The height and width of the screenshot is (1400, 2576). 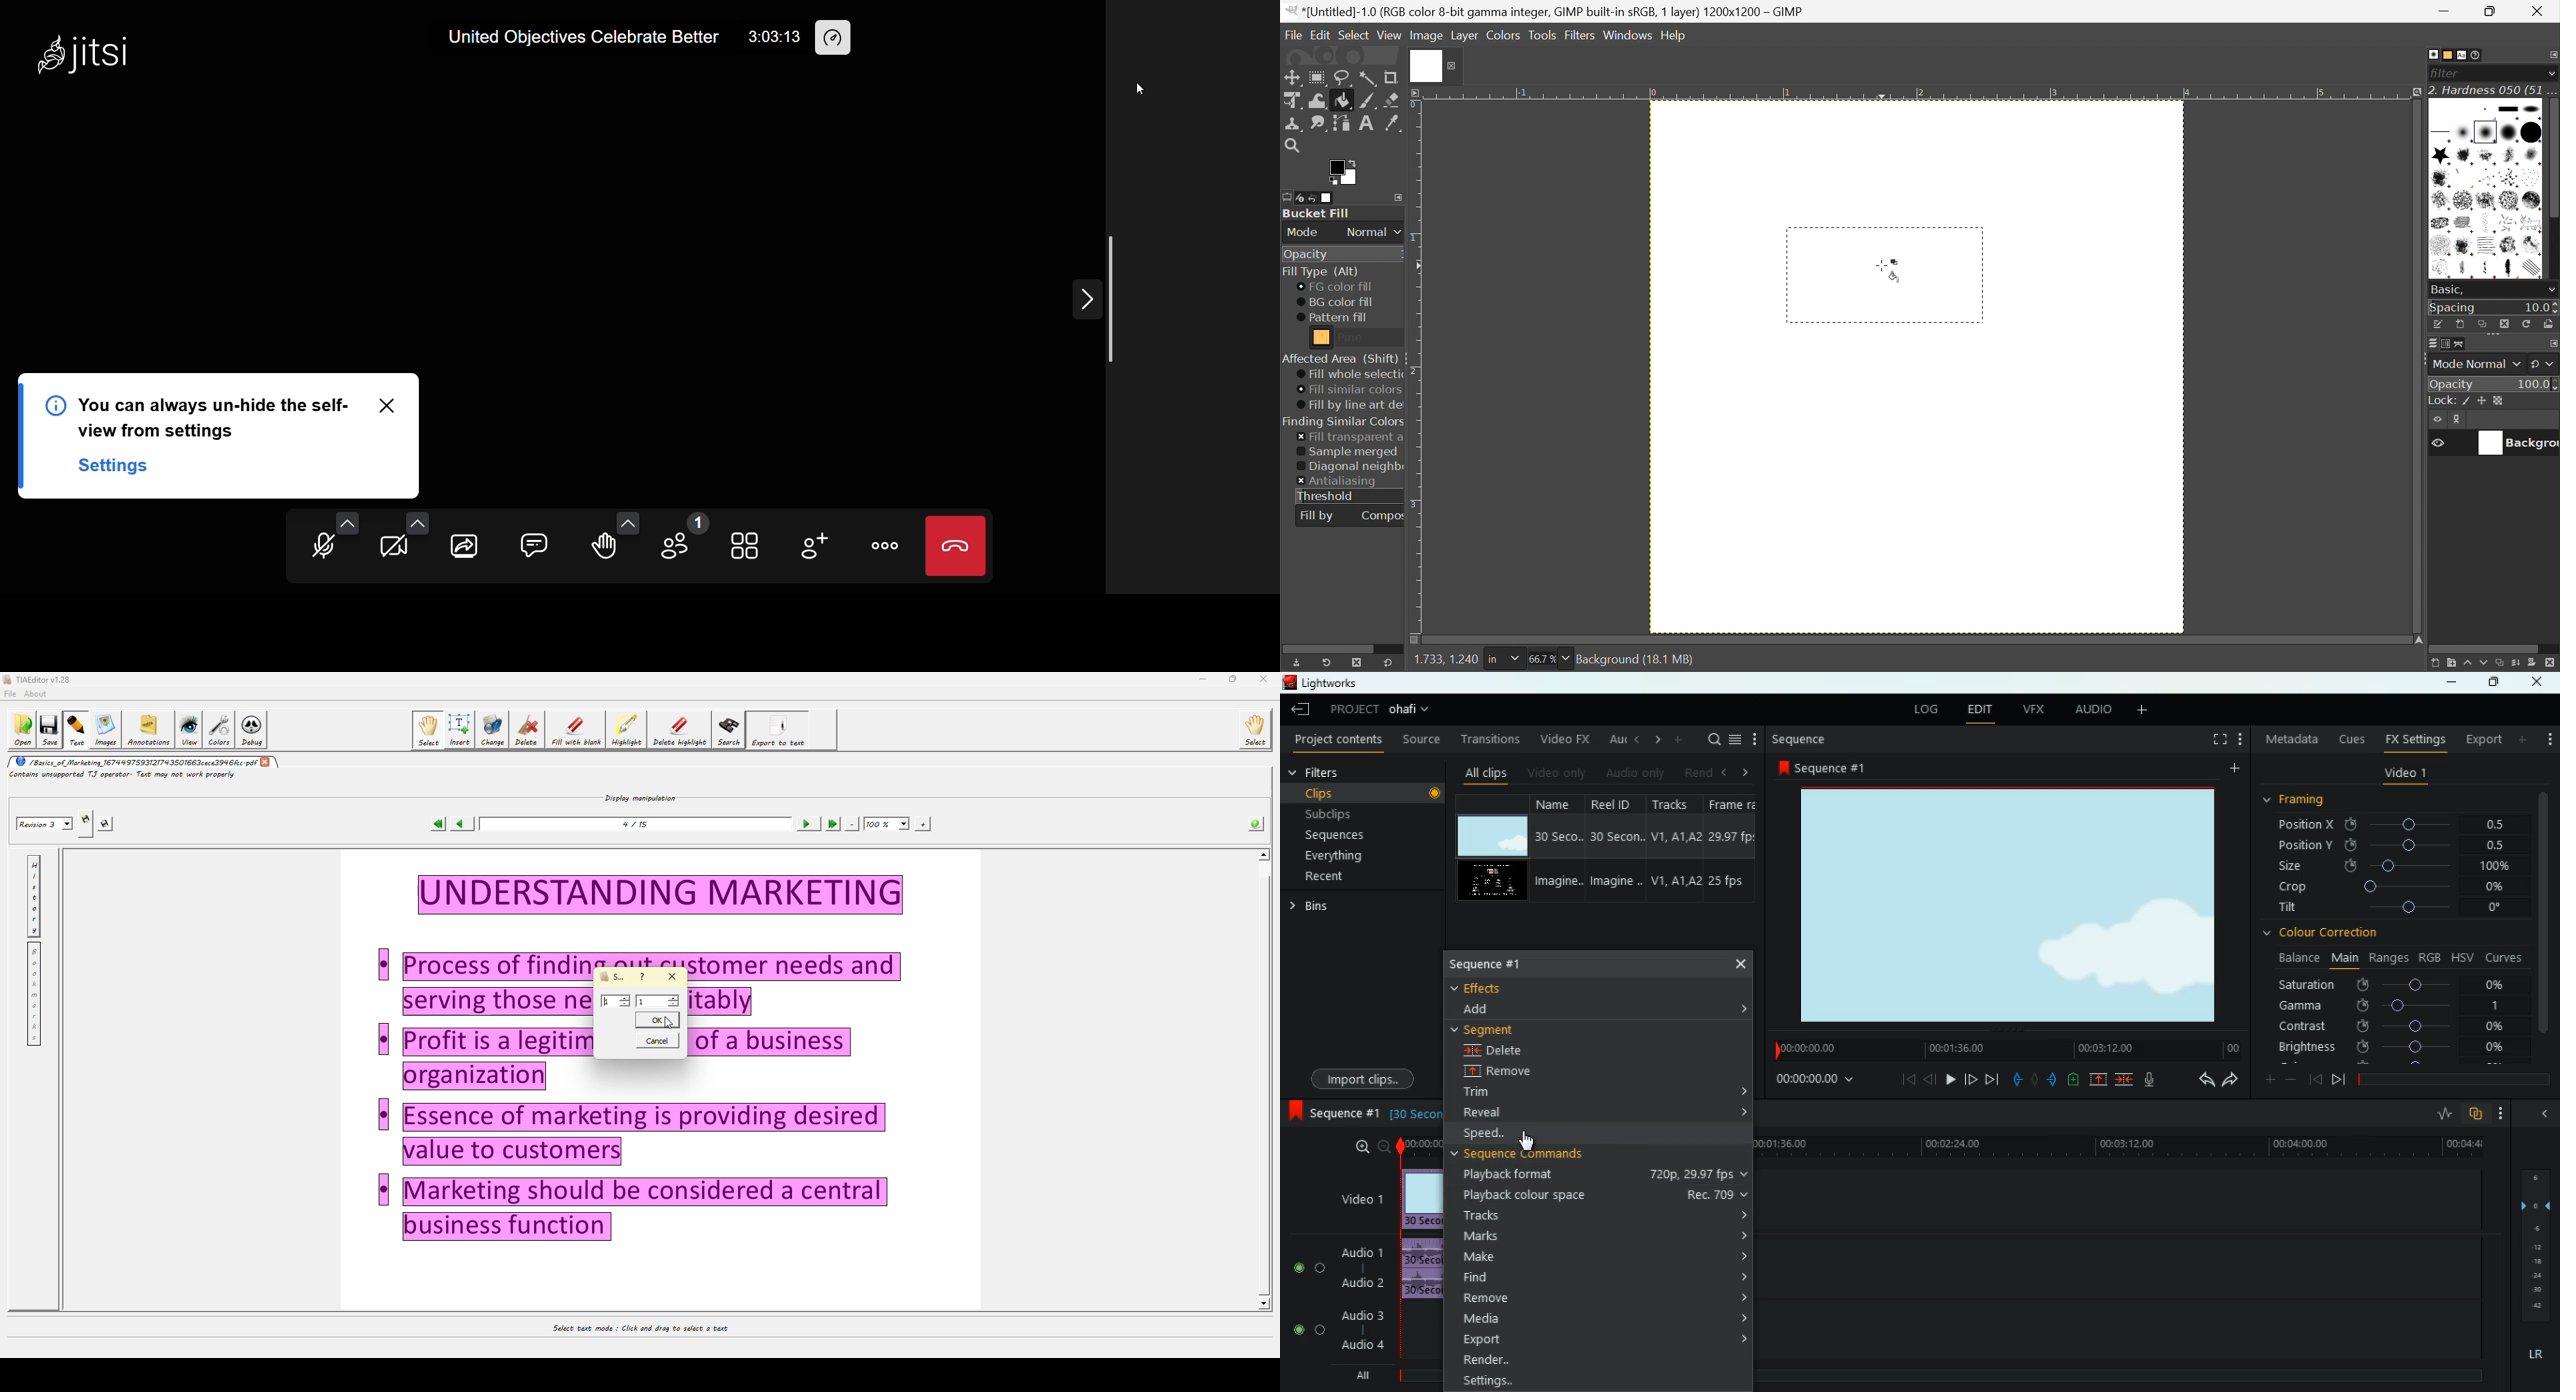 What do you see at coordinates (1516, 1258) in the screenshot?
I see `make` at bounding box center [1516, 1258].